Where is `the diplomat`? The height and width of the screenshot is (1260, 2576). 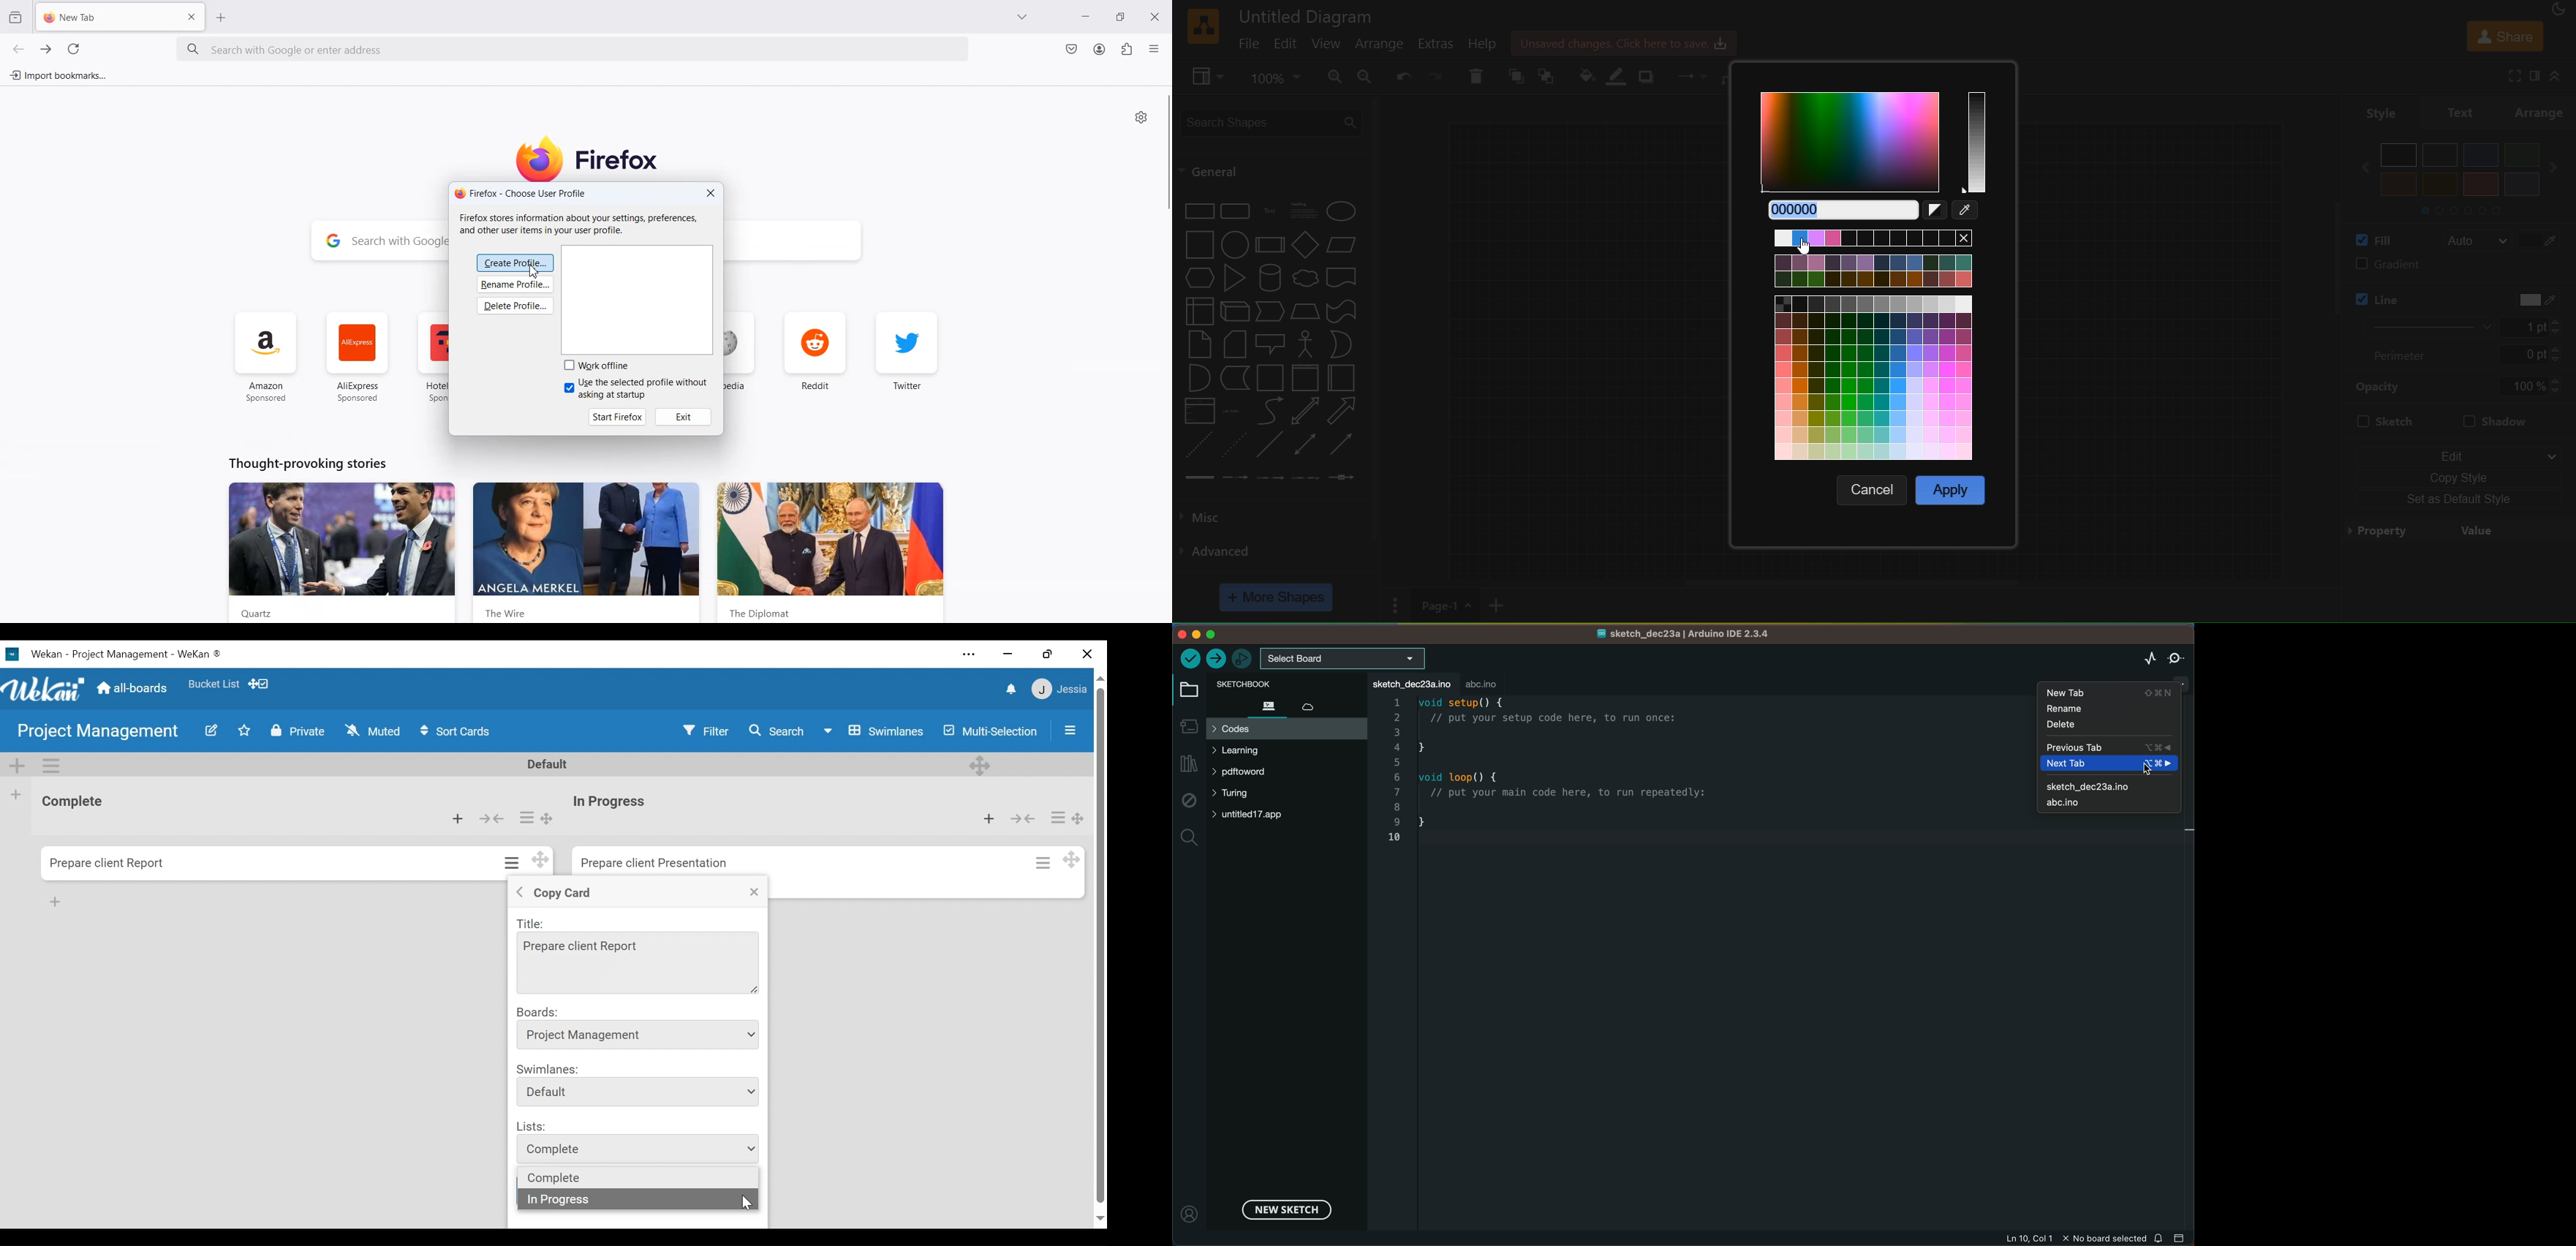
the diplomat is located at coordinates (831, 552).